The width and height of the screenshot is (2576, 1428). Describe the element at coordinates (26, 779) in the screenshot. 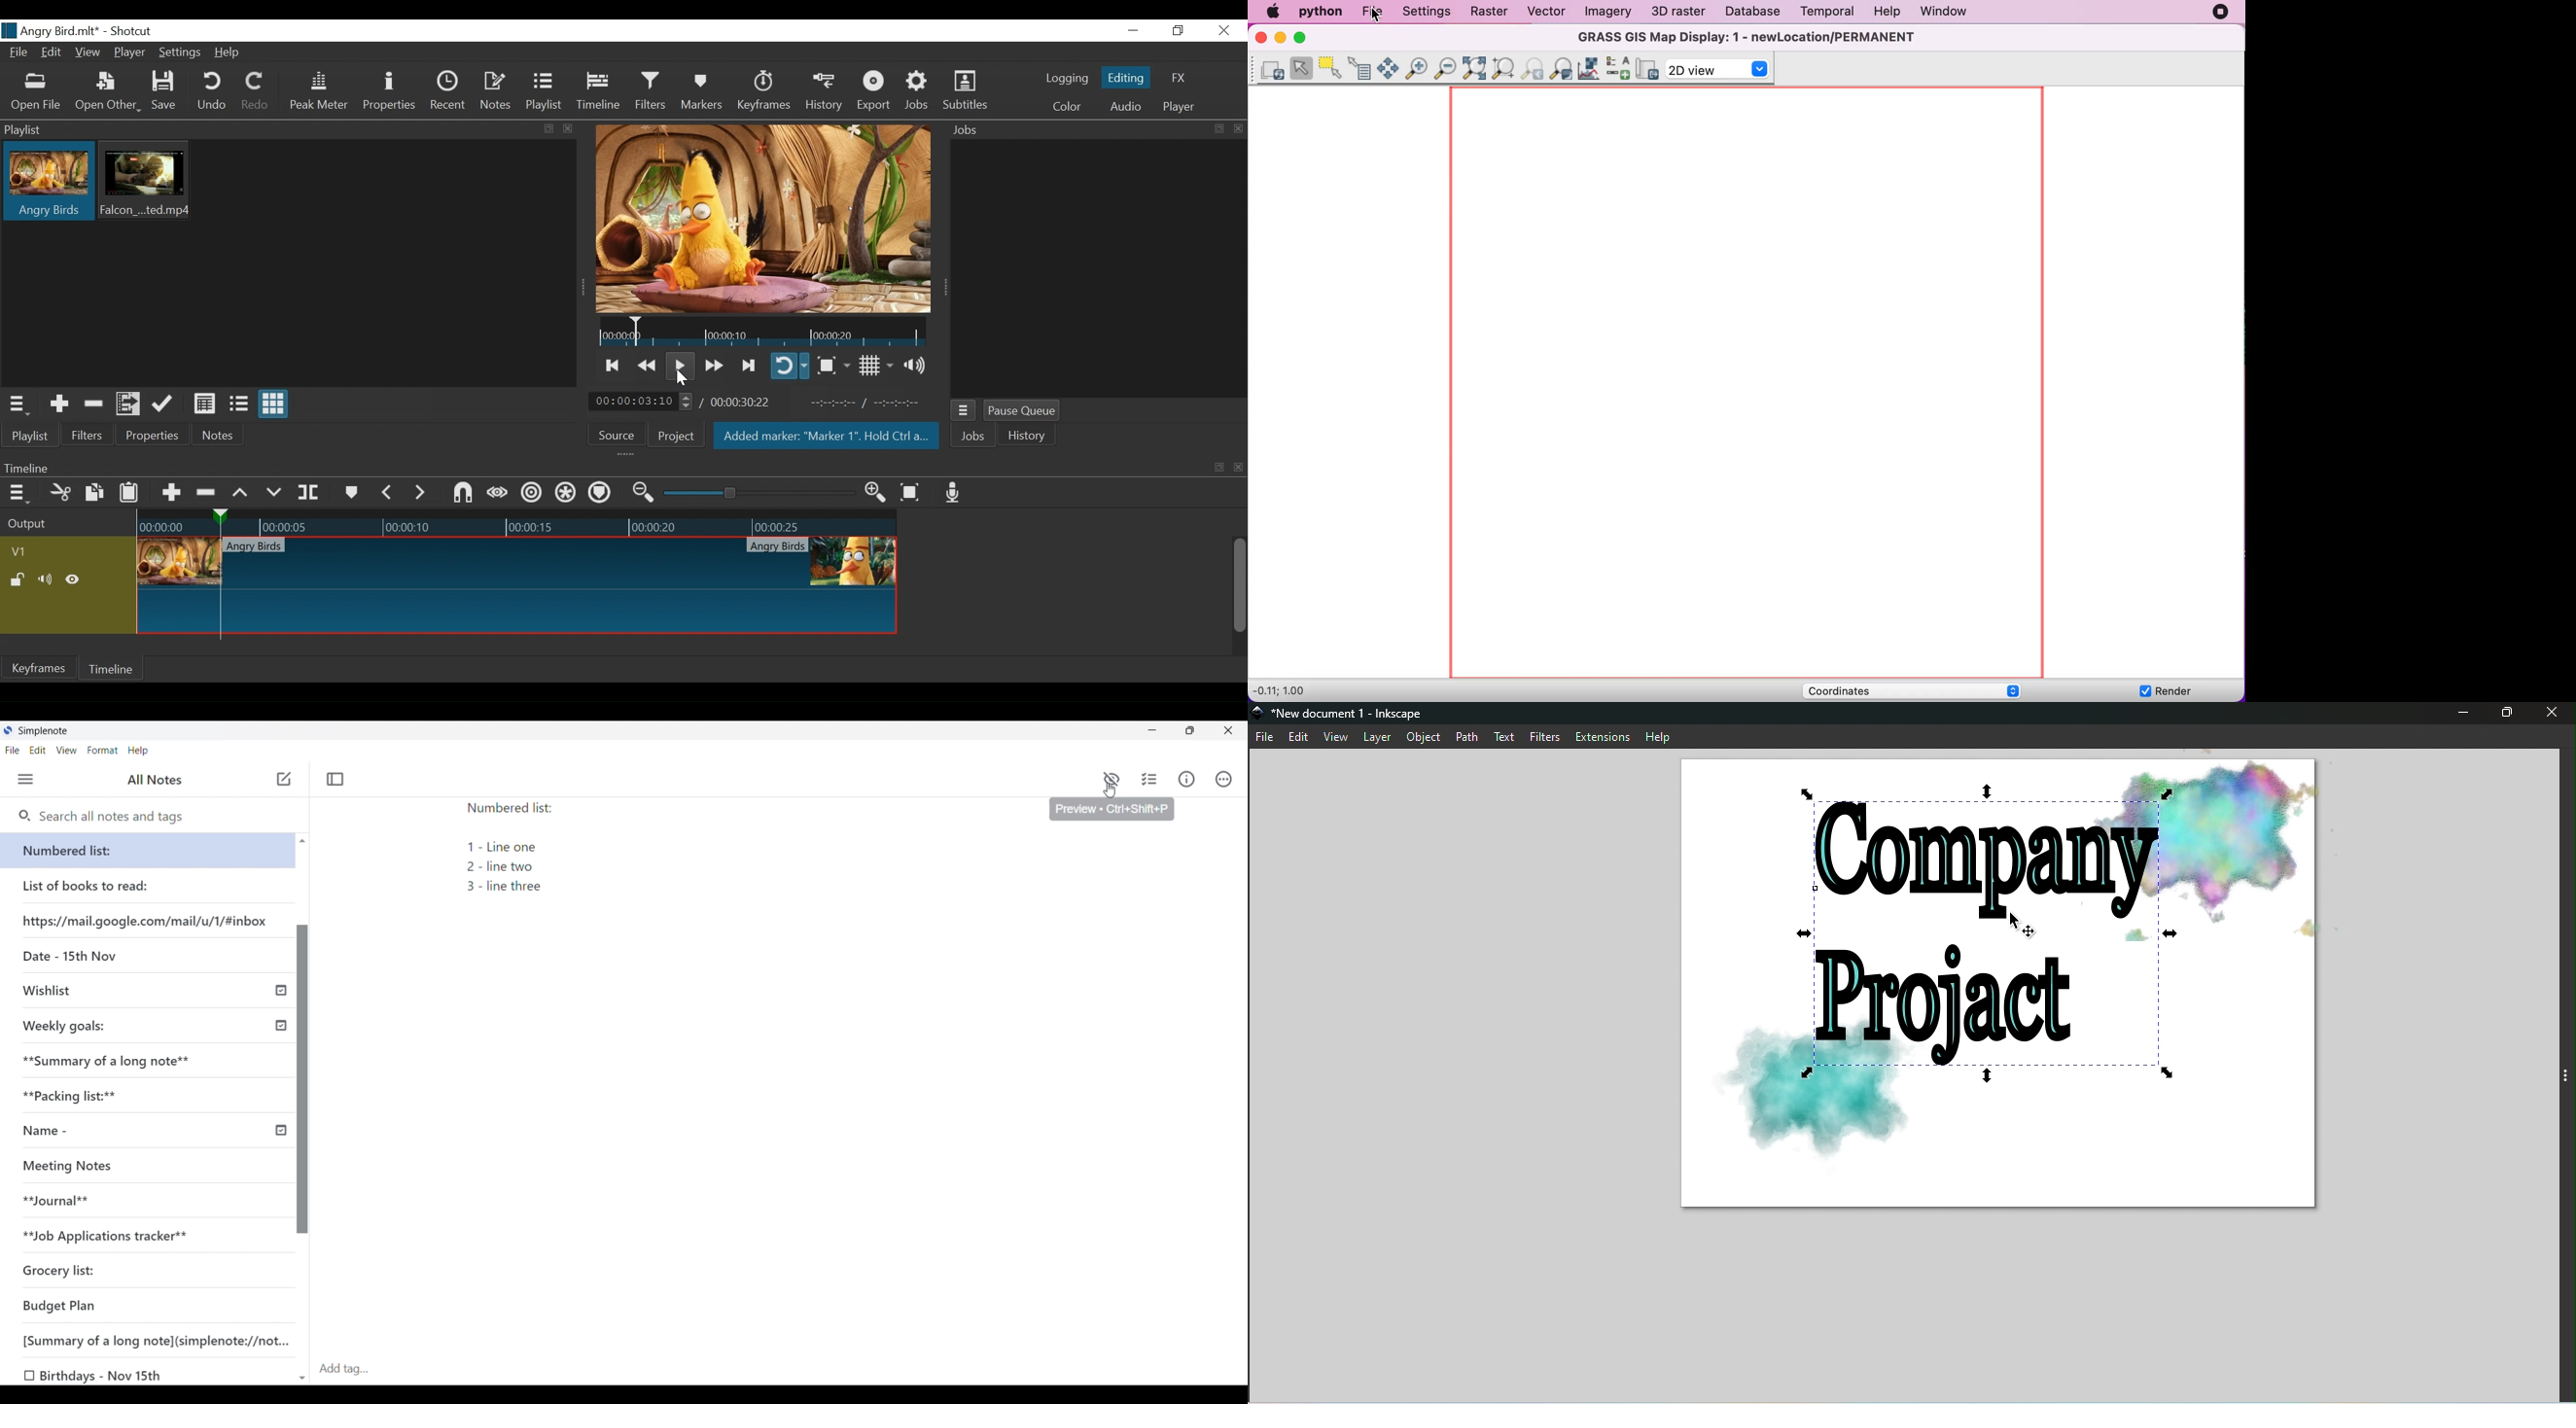

I see `Menu` at that location.